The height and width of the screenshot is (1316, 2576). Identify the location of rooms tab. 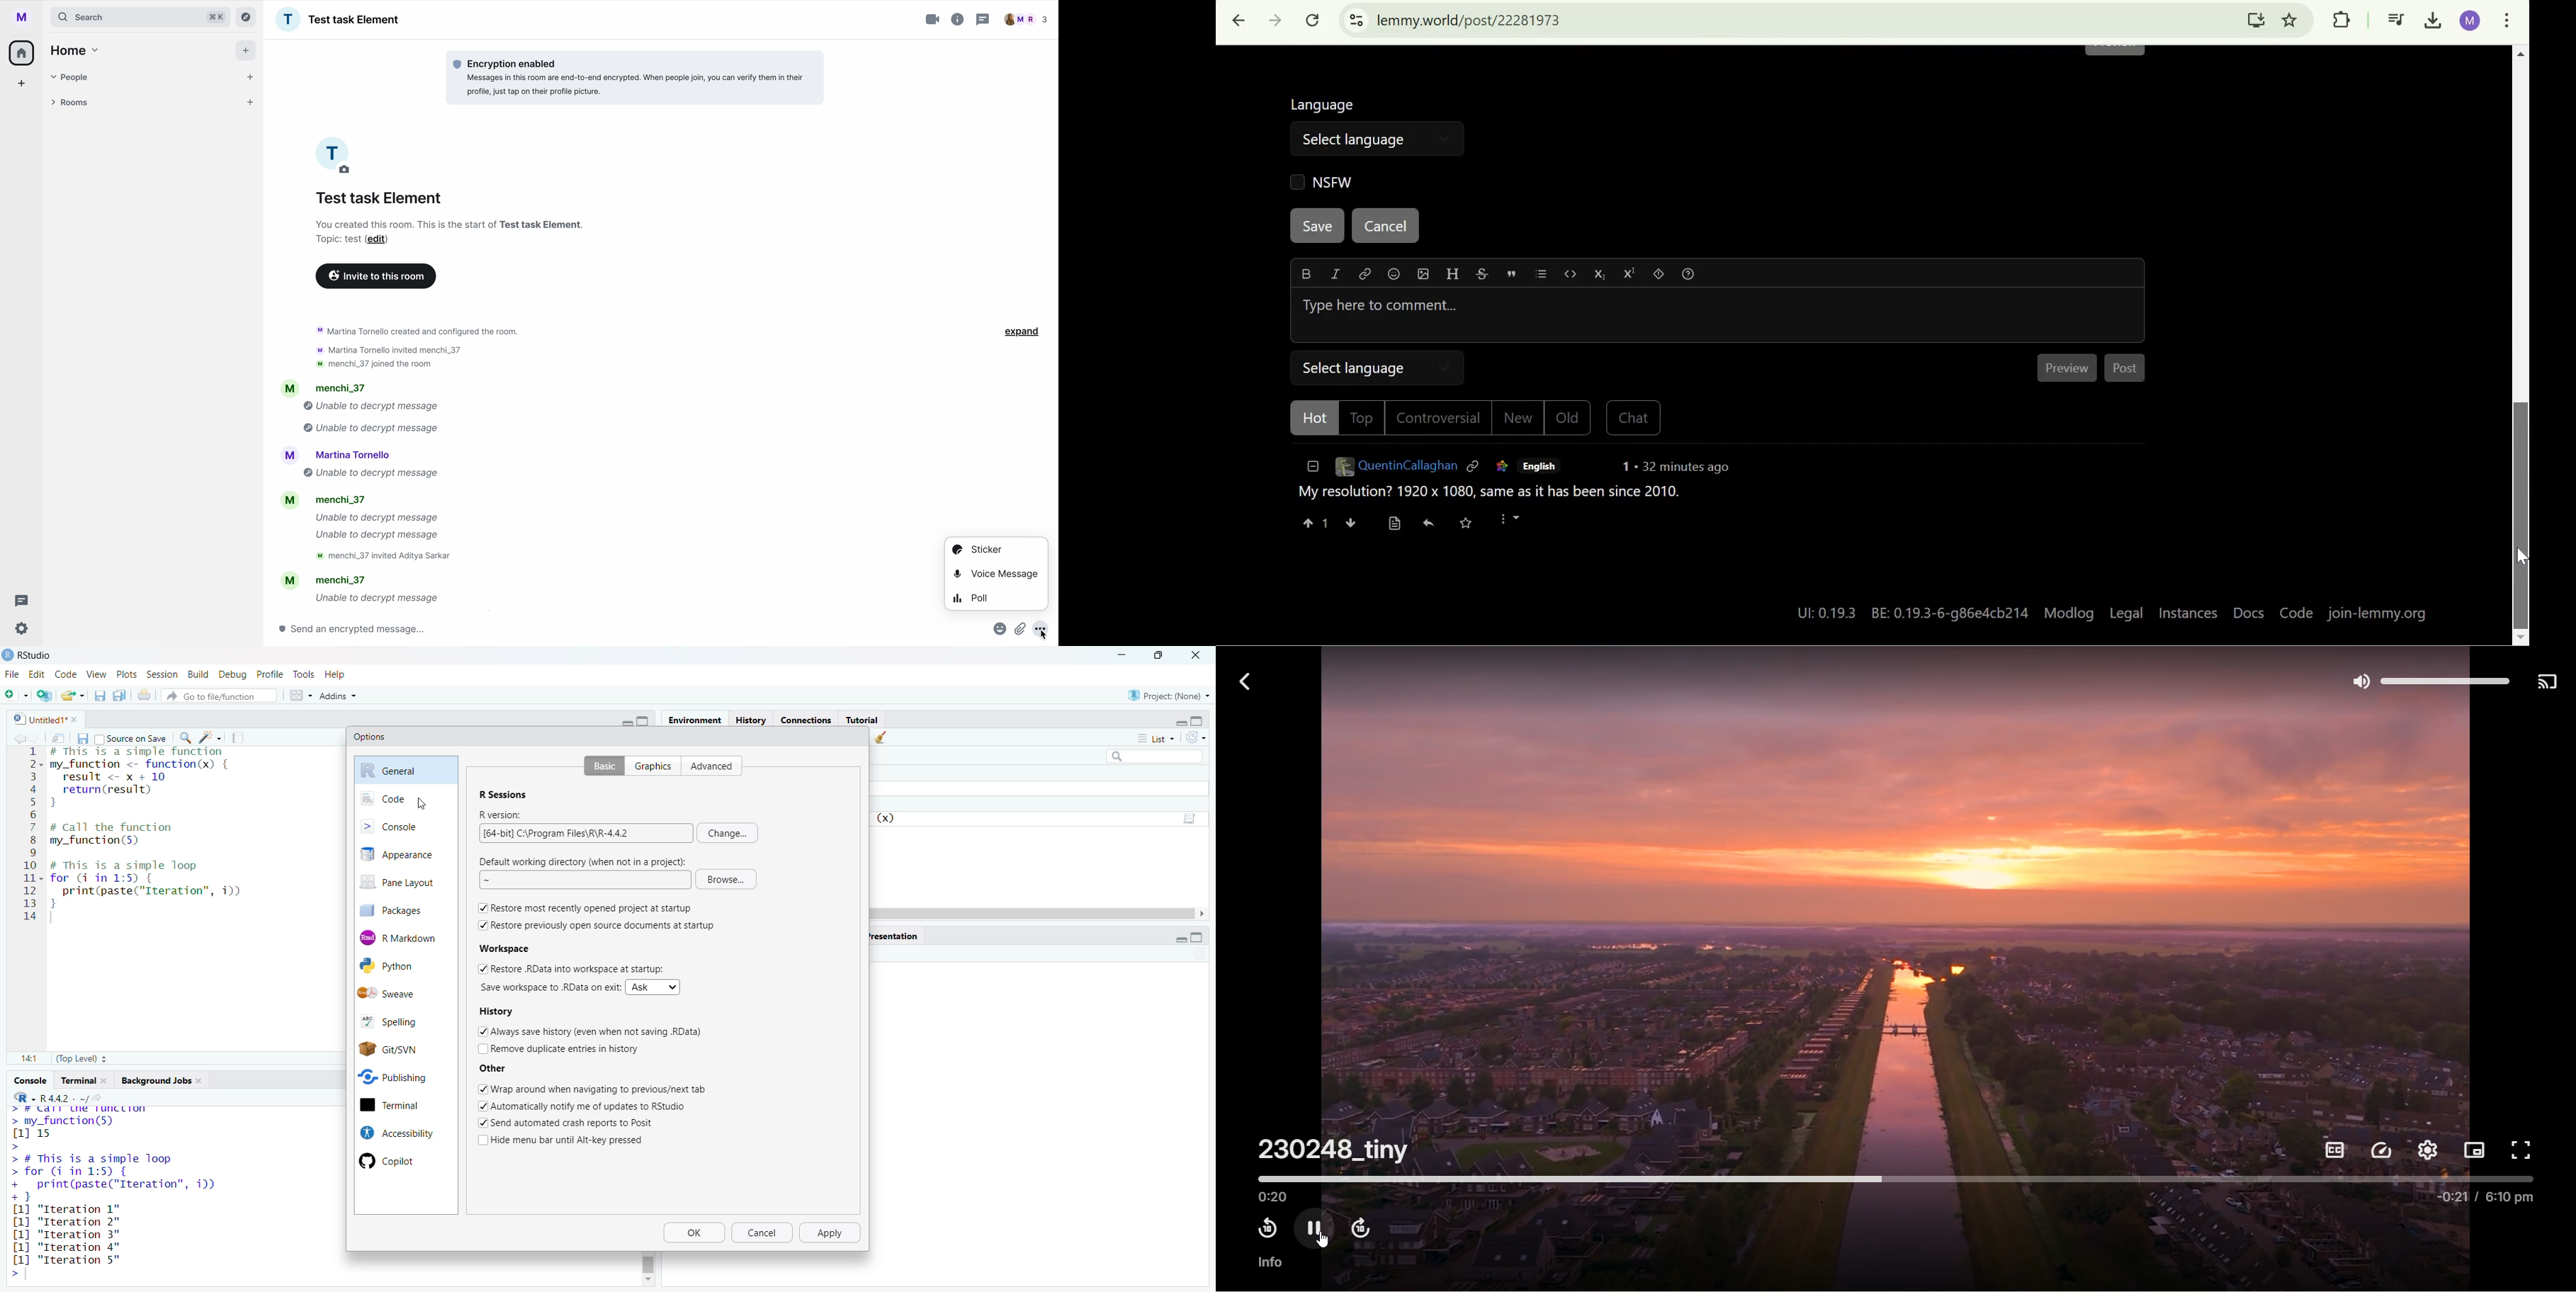
(150, 103).